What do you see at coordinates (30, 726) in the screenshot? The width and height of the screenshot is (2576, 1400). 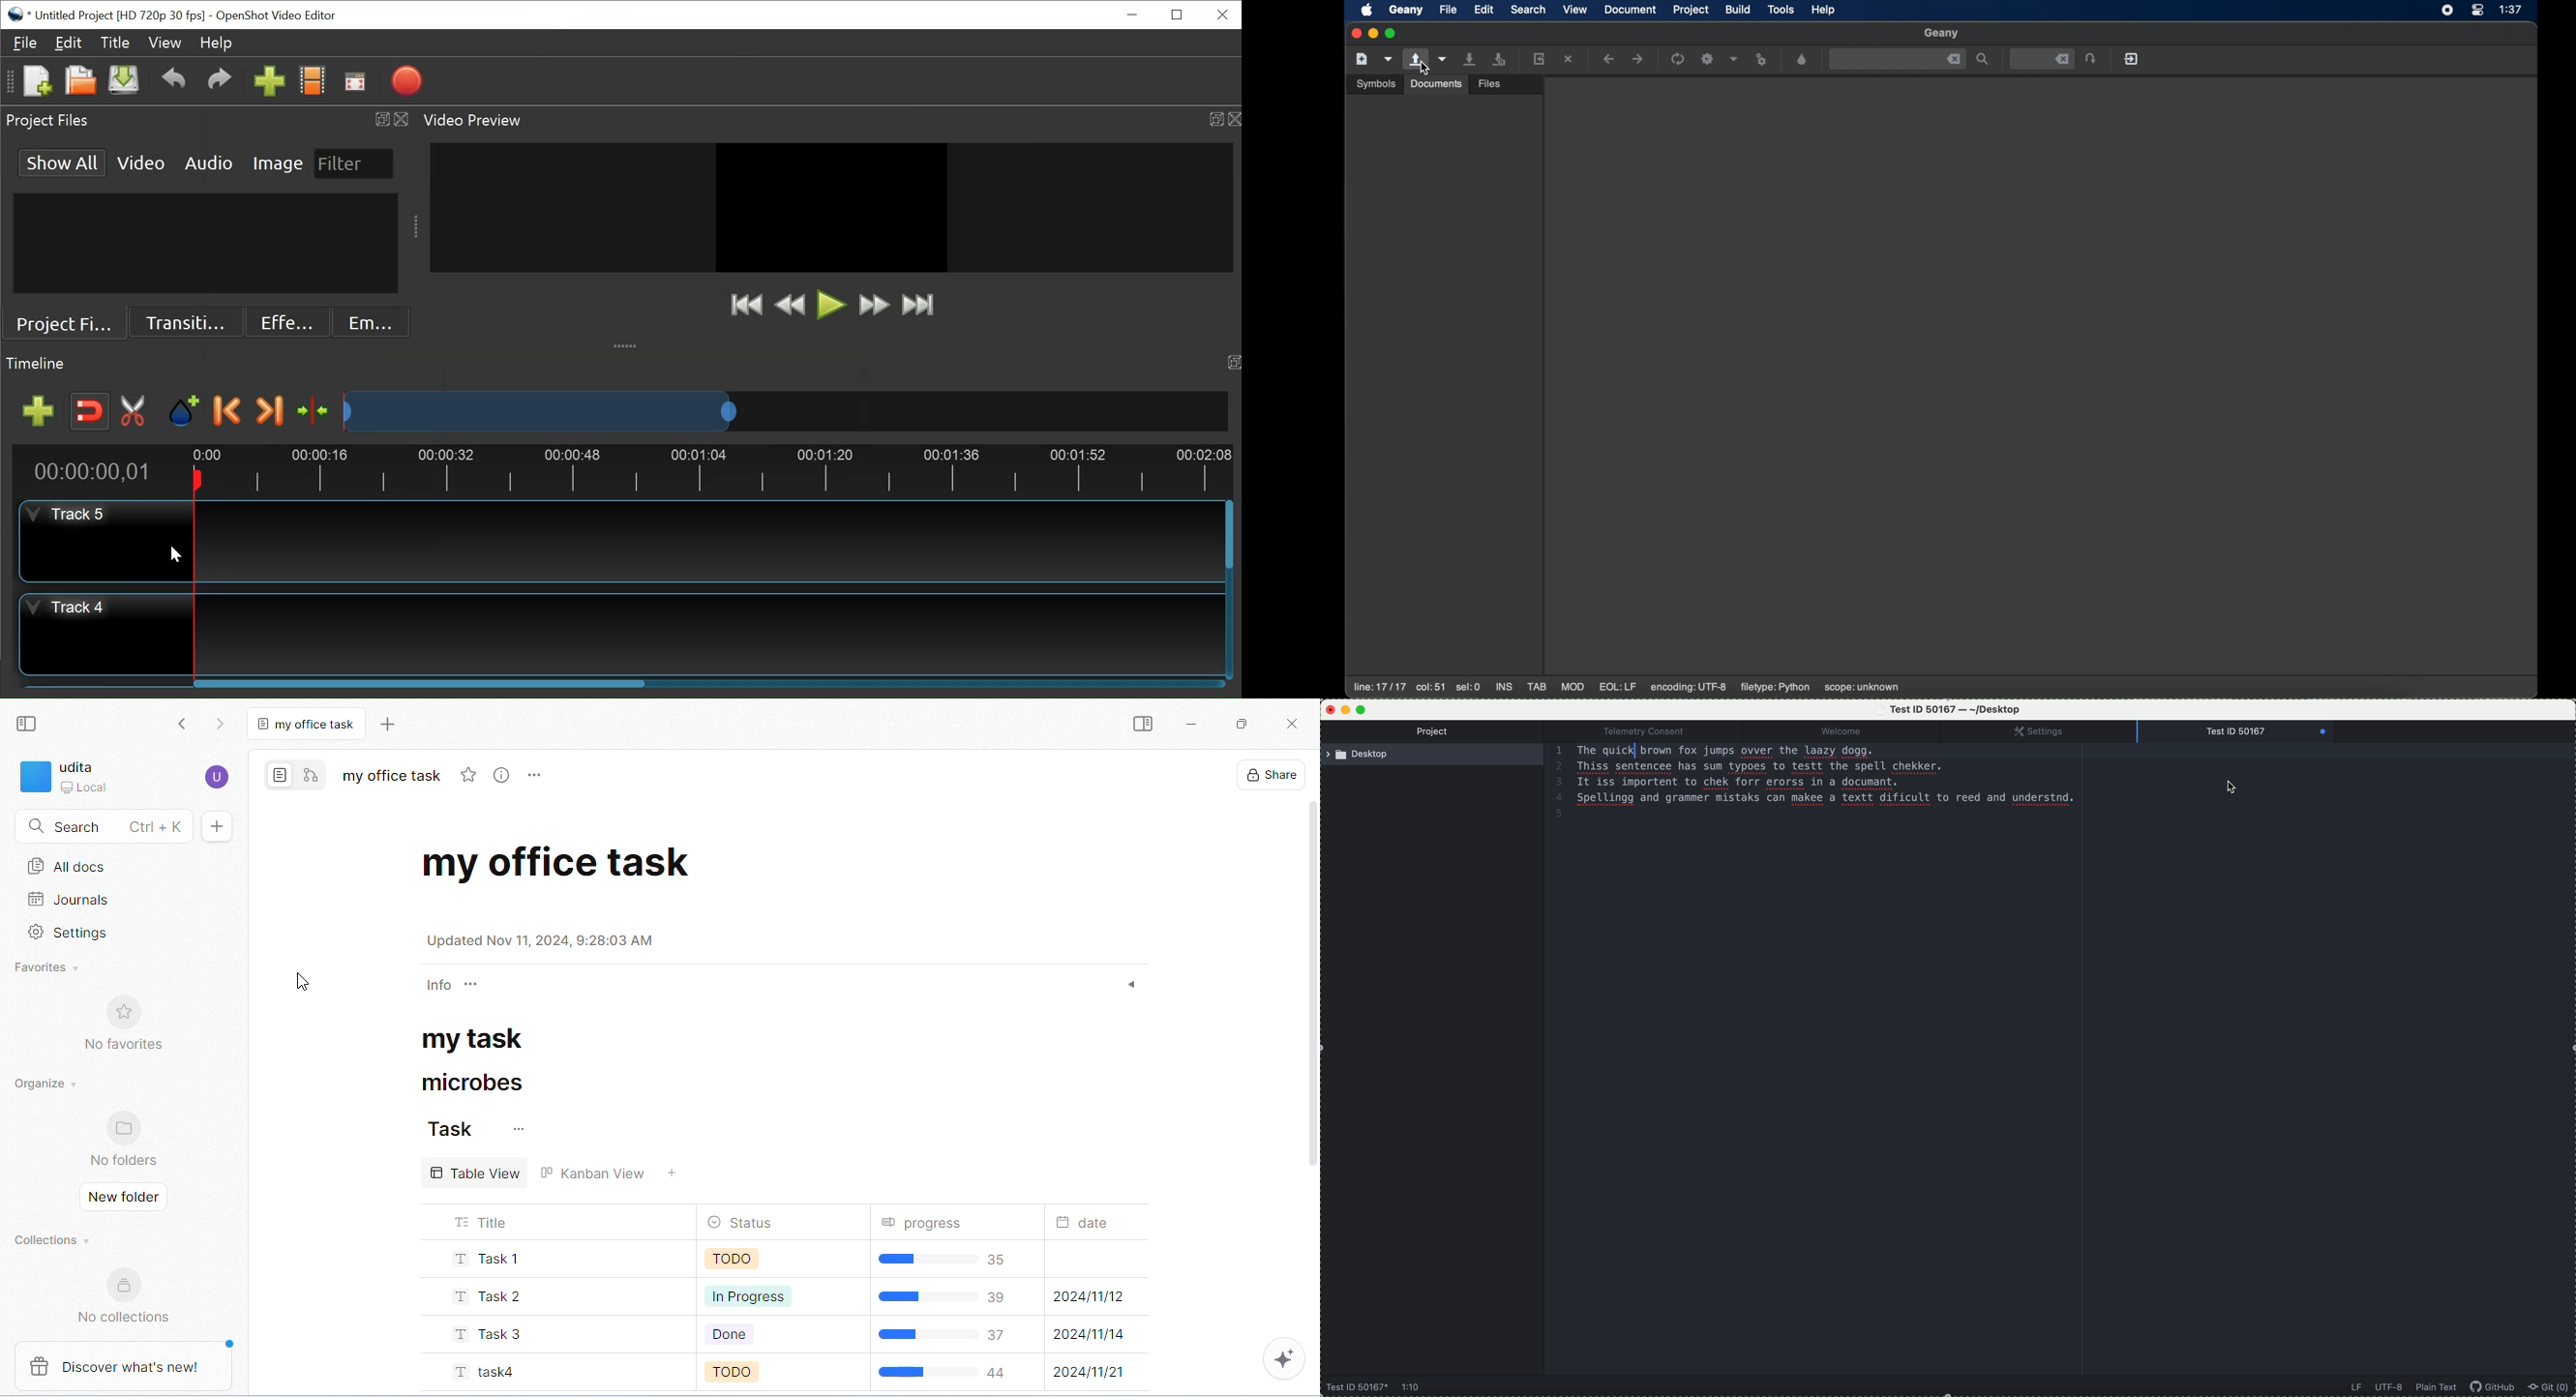 I see `collapse side bar` at bounding box center [30, 726].